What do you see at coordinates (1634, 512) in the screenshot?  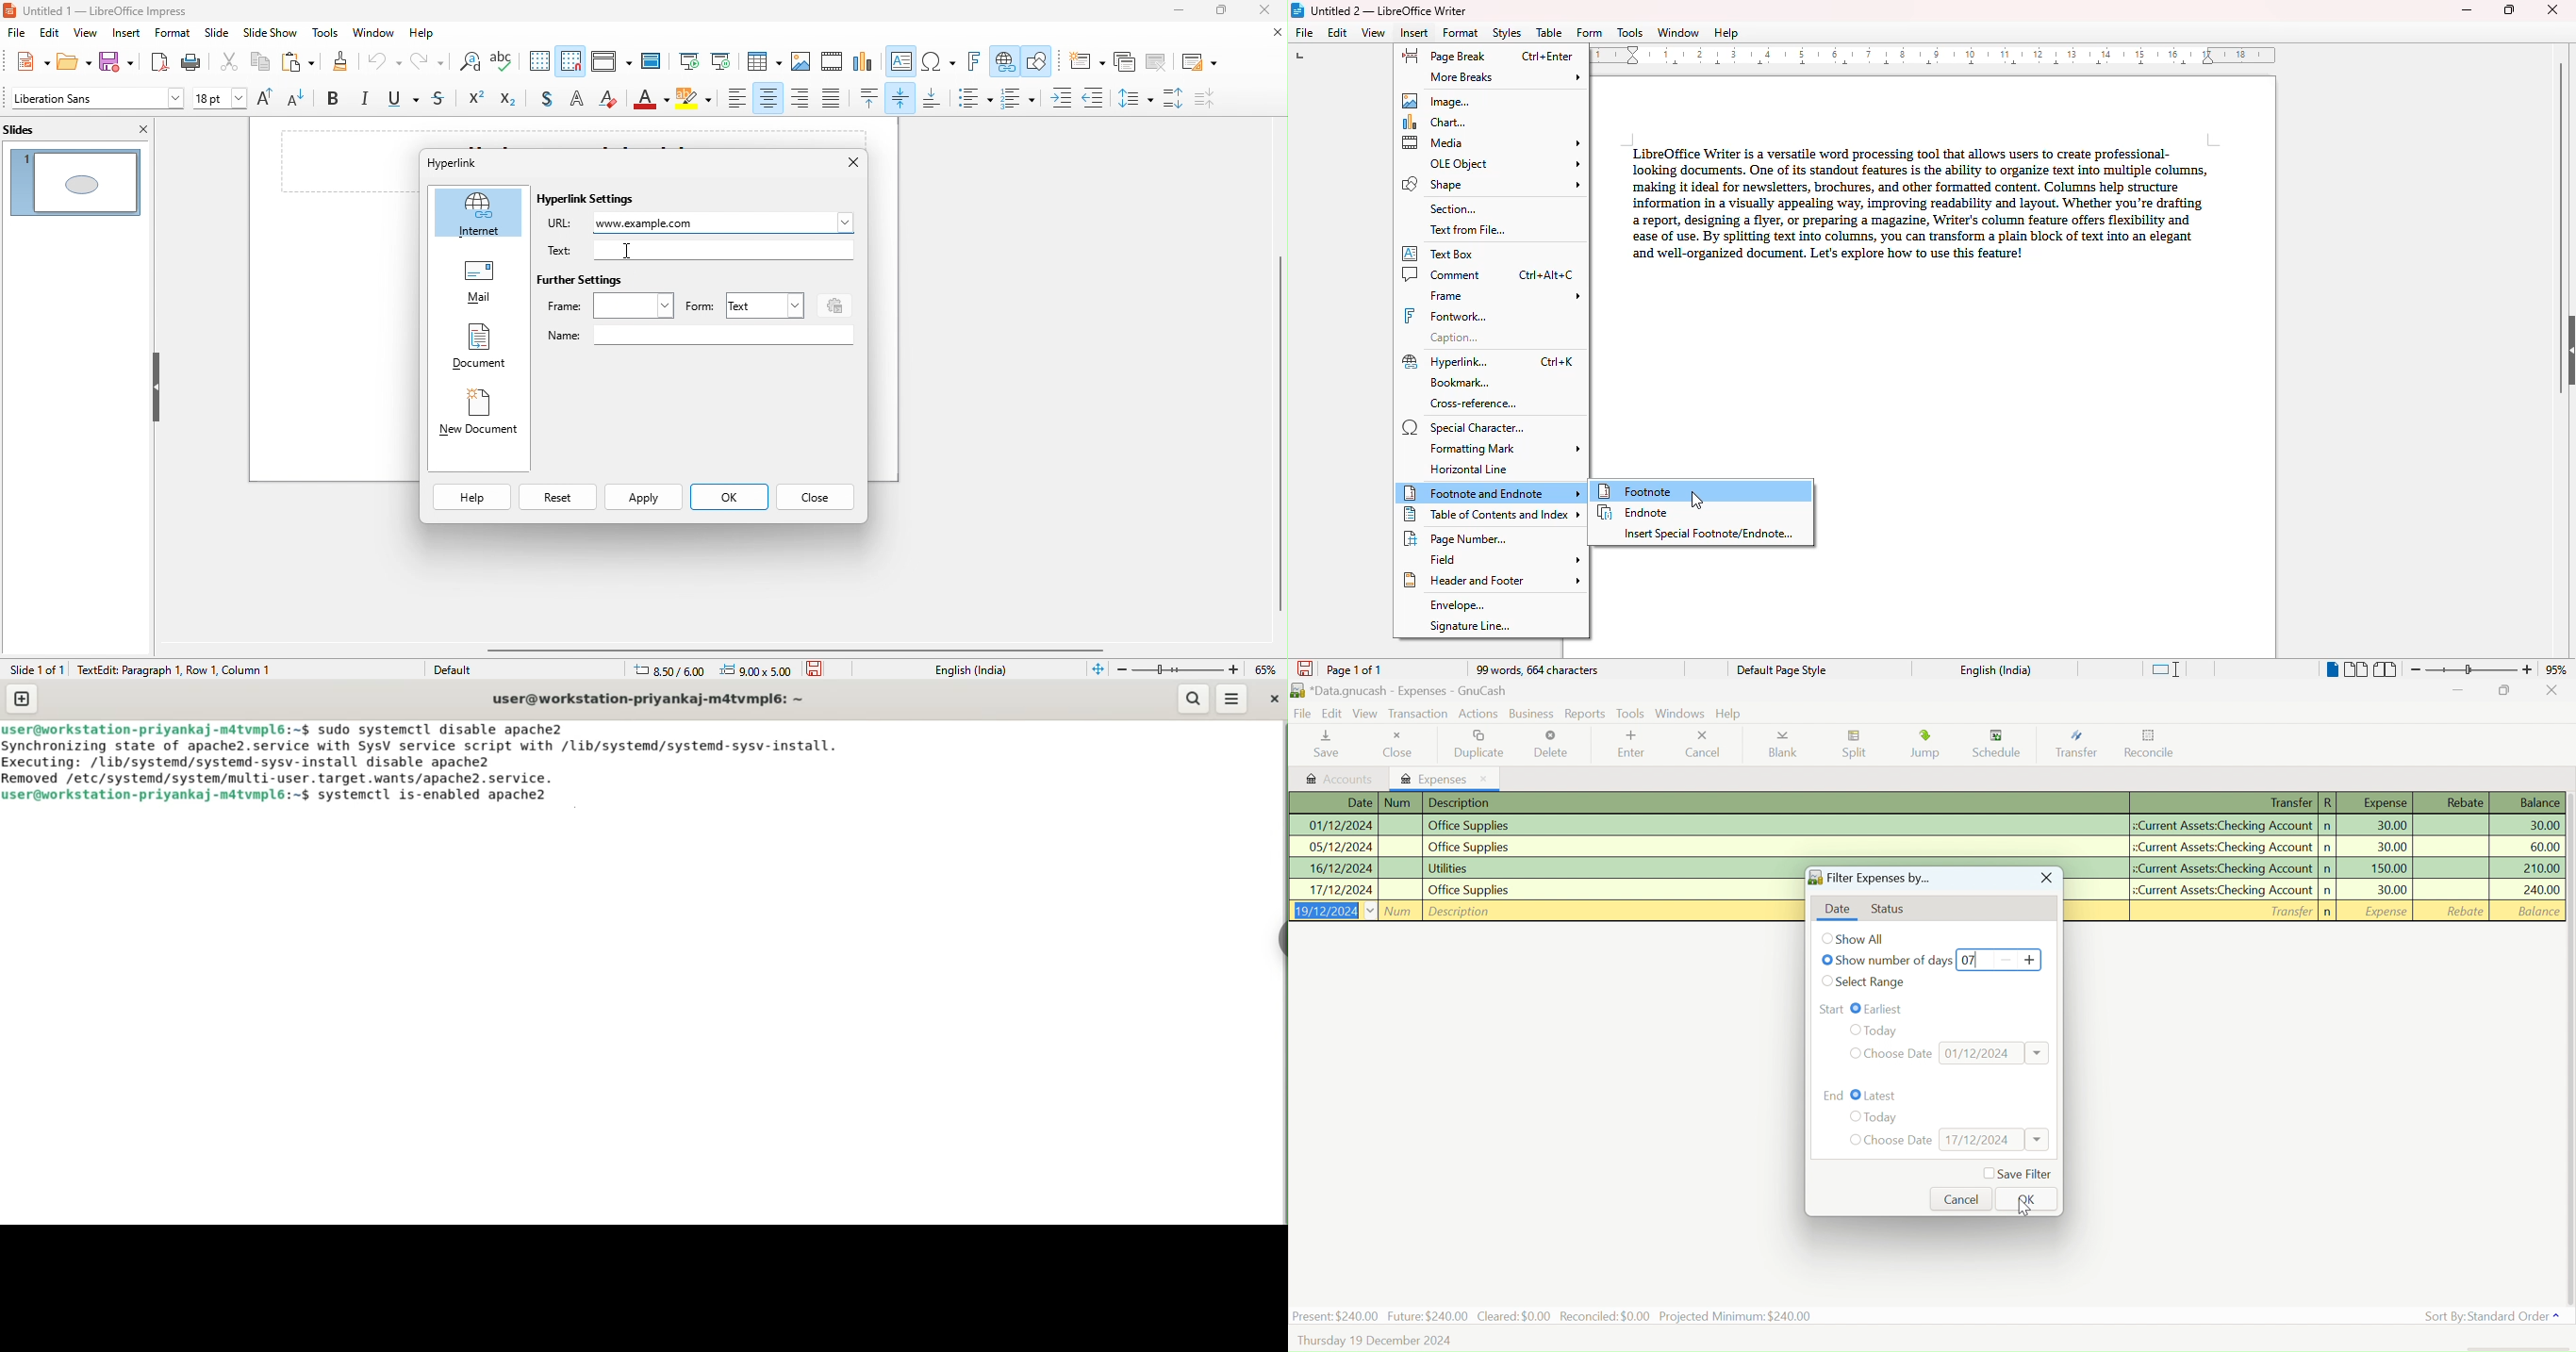 I see `endnote` at bounding box center [1634, 512].